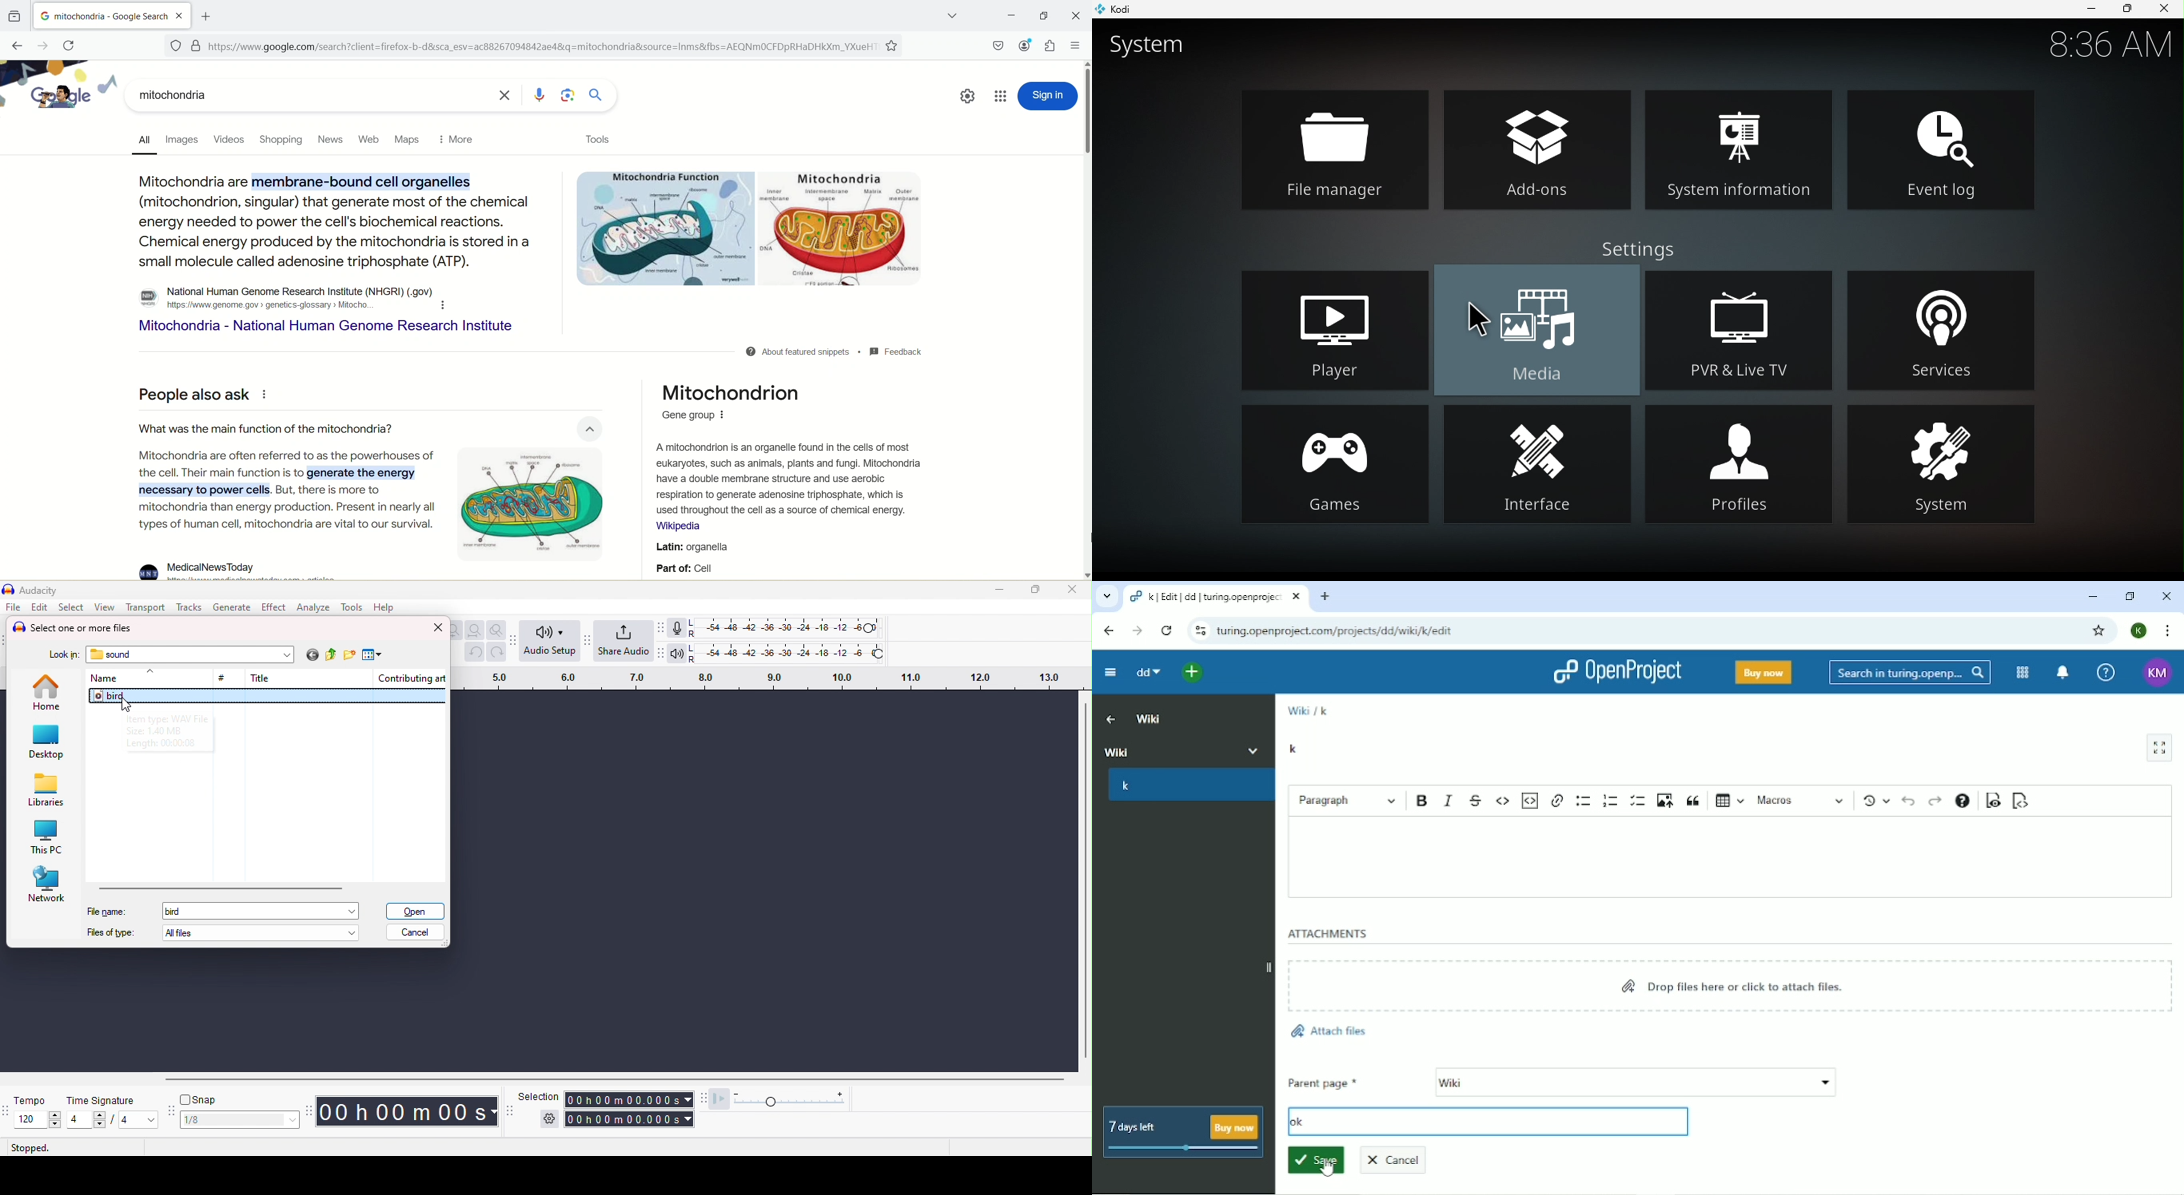 The height and width of the screenshot is (1204, 2184). What do you see at coordinates (671, 526) in the screenshot?
I see `Wikipedia` at bounding box center [671, 526].